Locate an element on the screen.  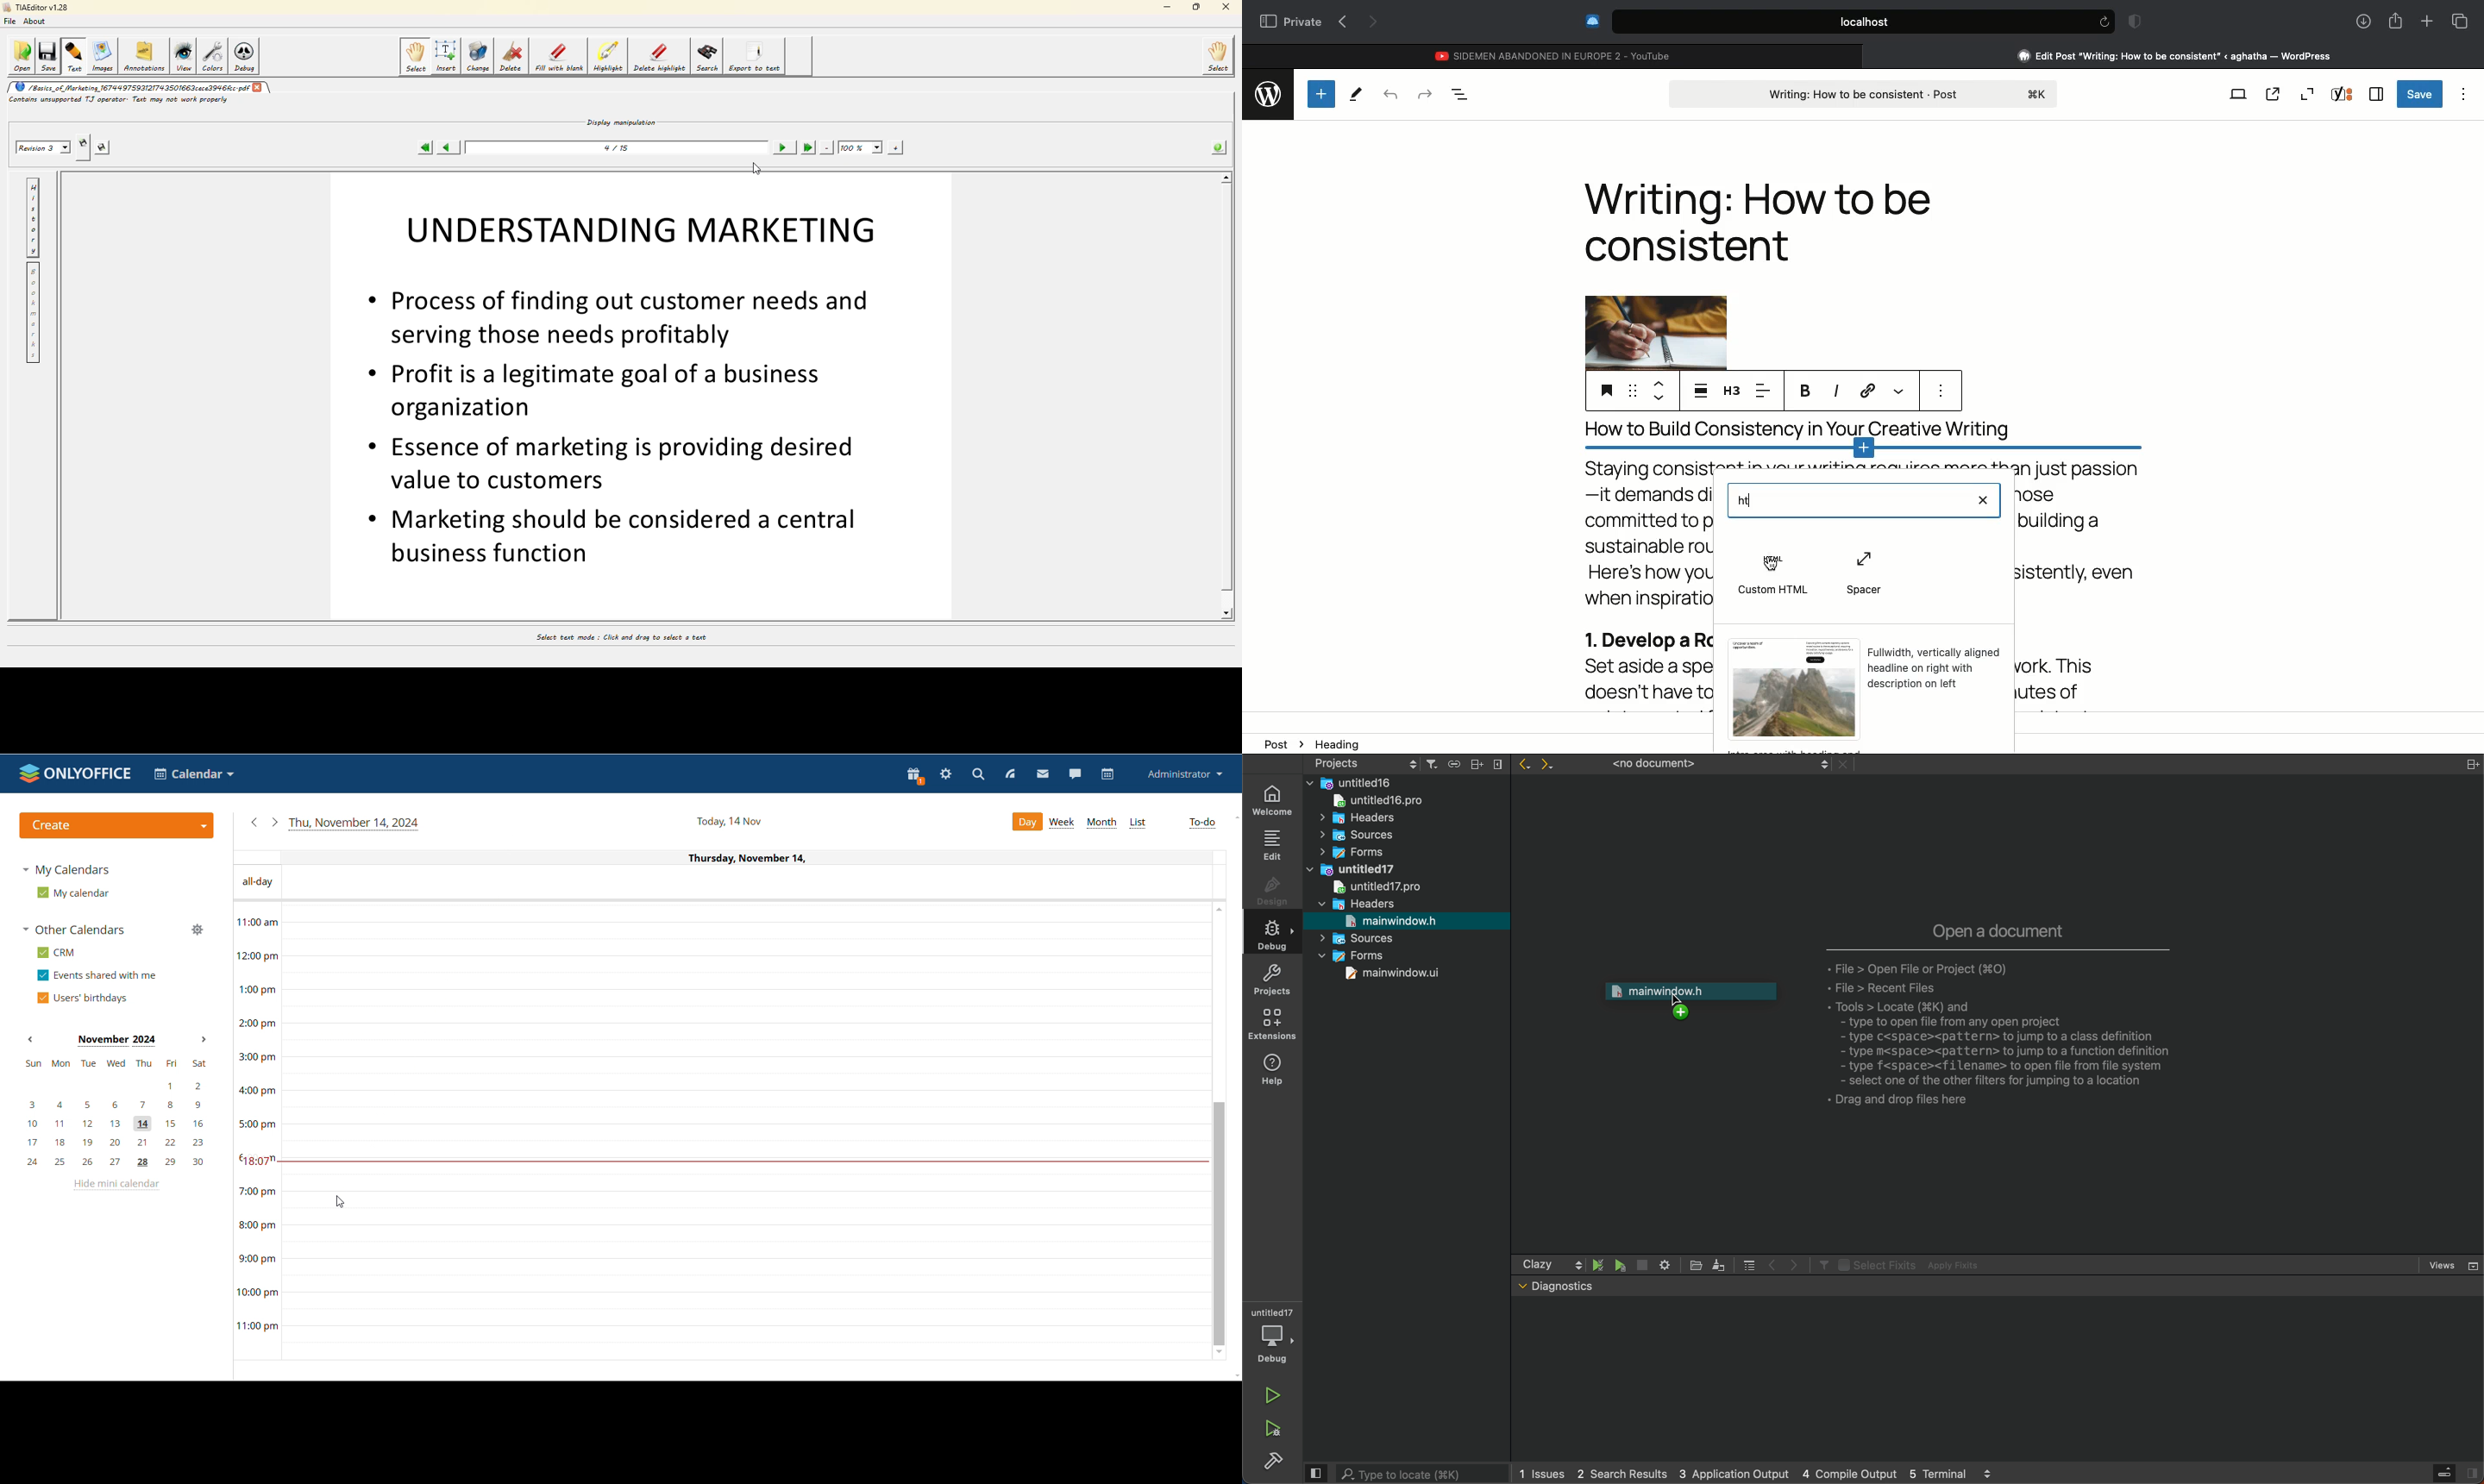
create revision is located at coordinates (82, 142).